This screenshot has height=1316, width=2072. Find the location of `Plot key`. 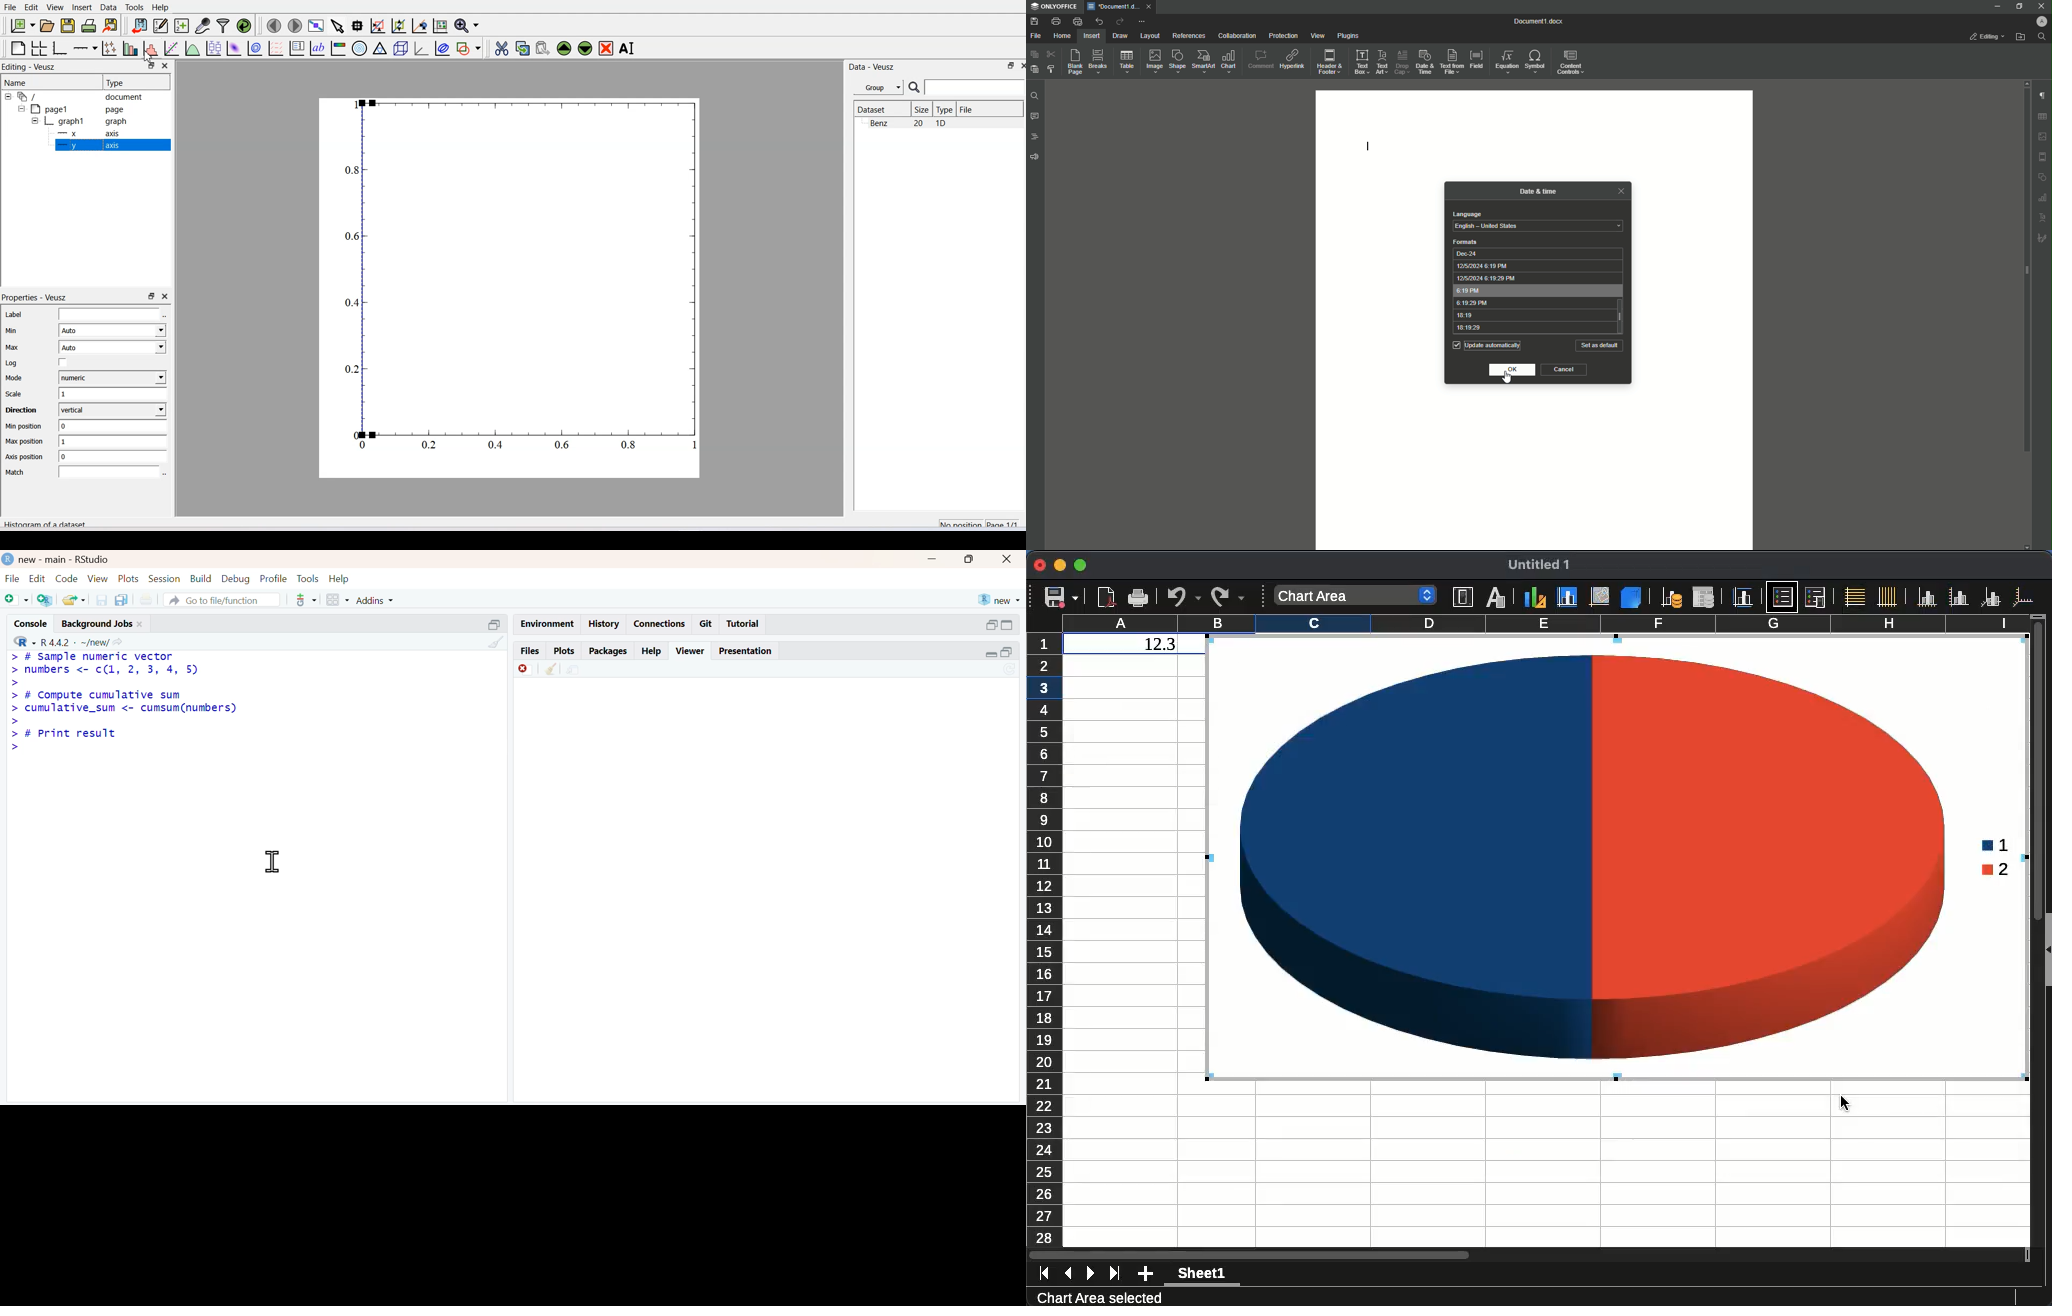

Plot key is located at coordinates (297, 48).